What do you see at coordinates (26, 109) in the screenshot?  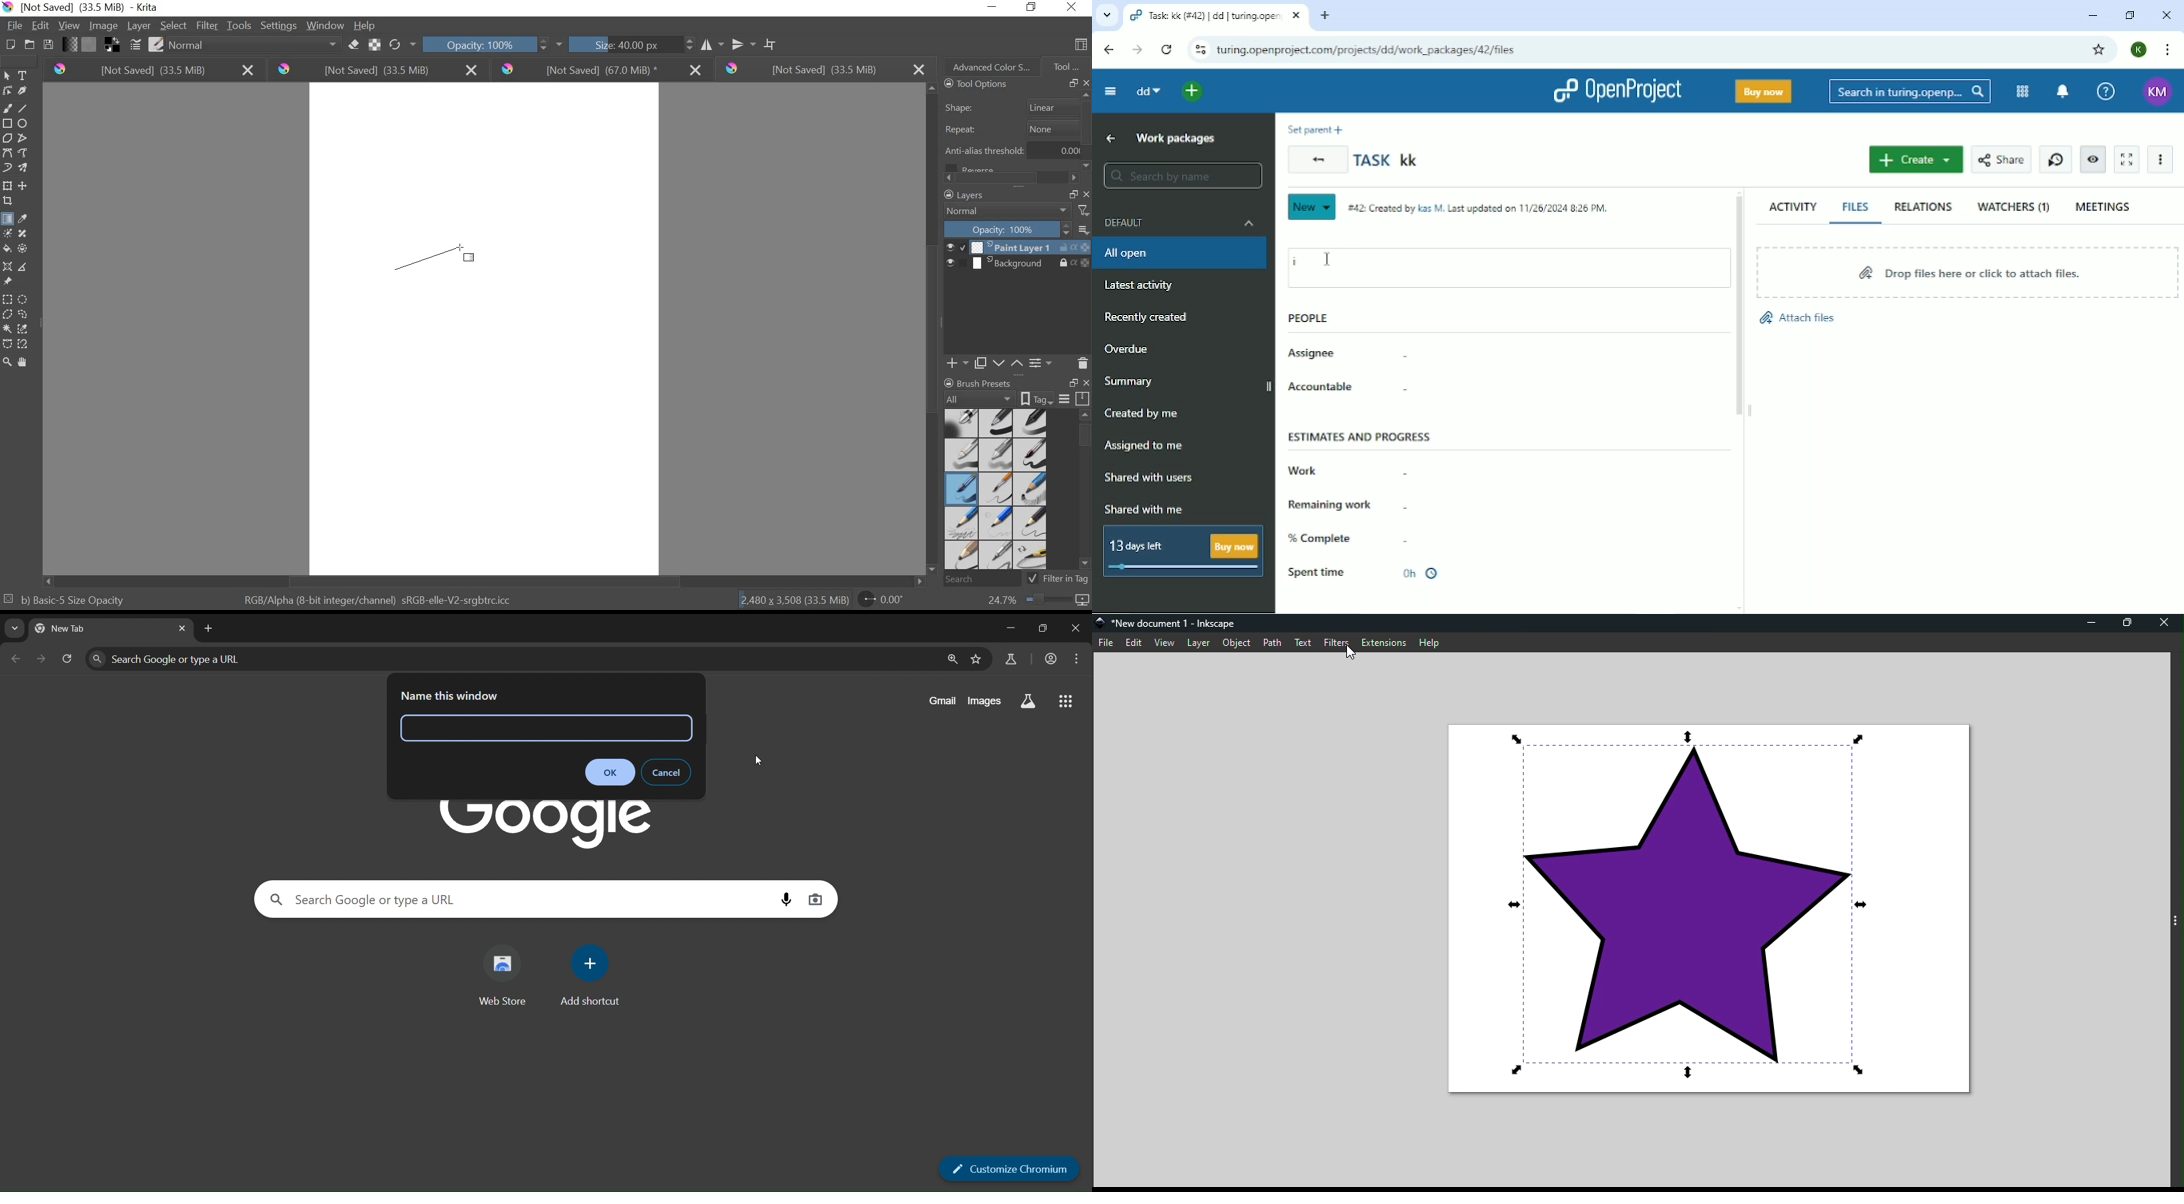 I see `line` at bounding box center [26, 109].